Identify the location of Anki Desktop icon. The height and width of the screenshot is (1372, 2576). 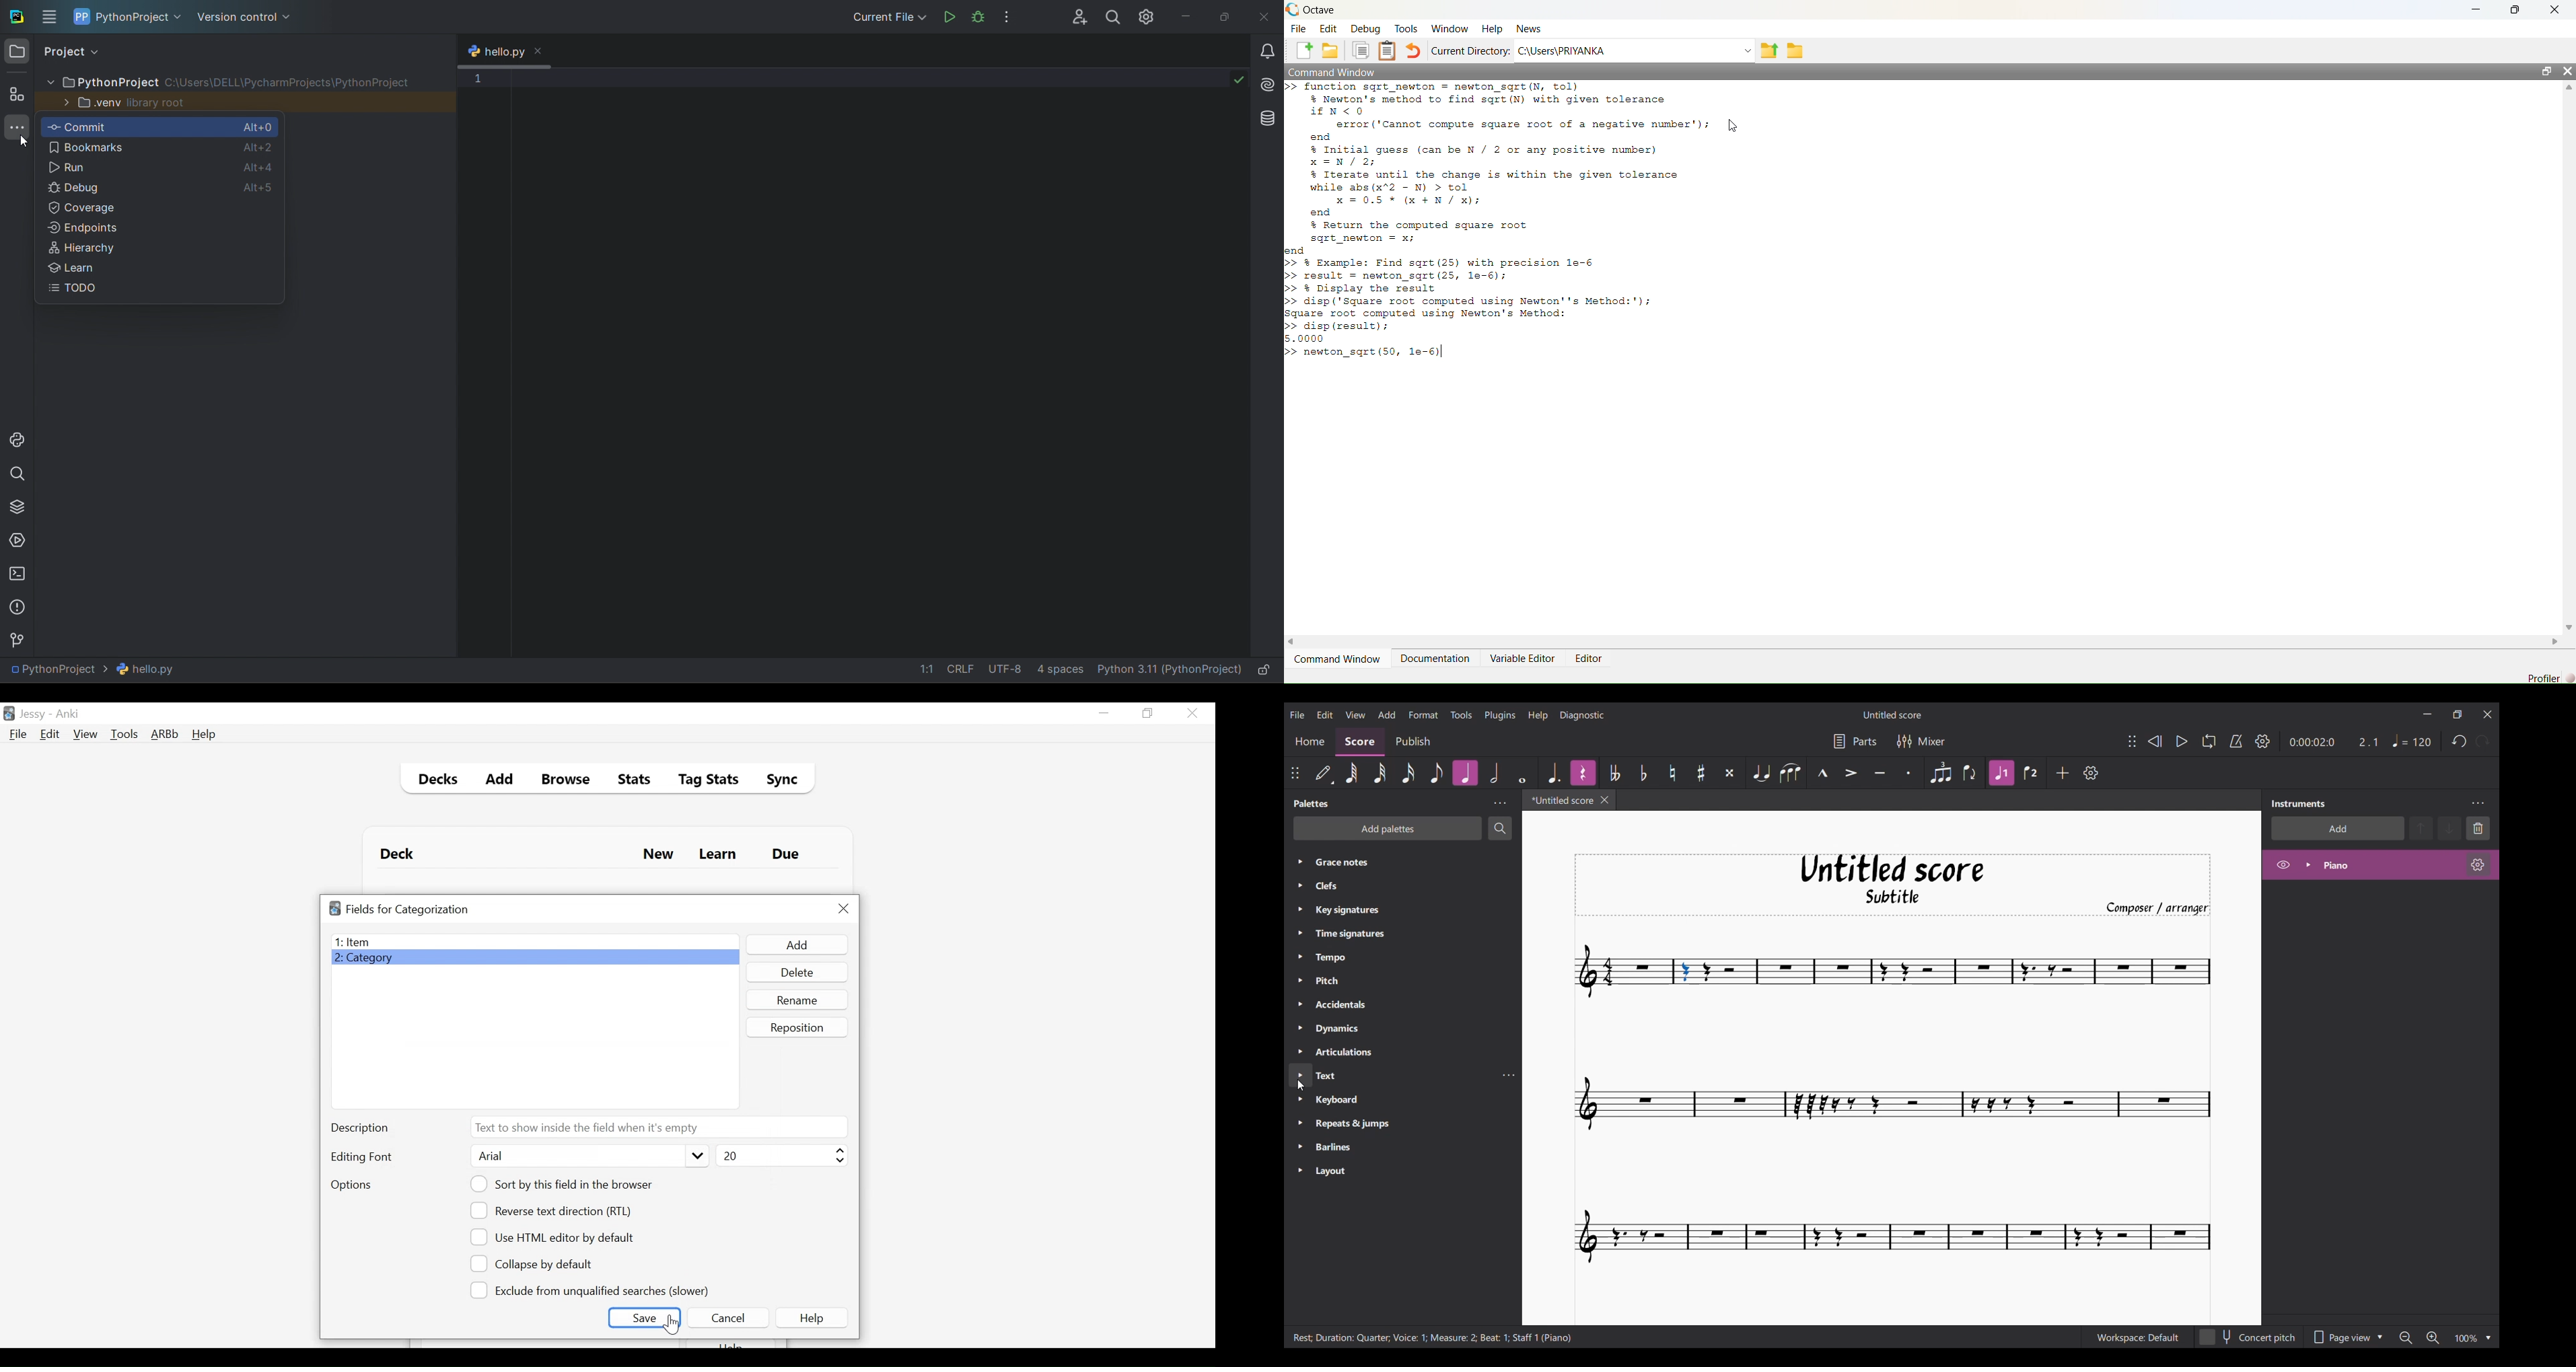
(9, 714).